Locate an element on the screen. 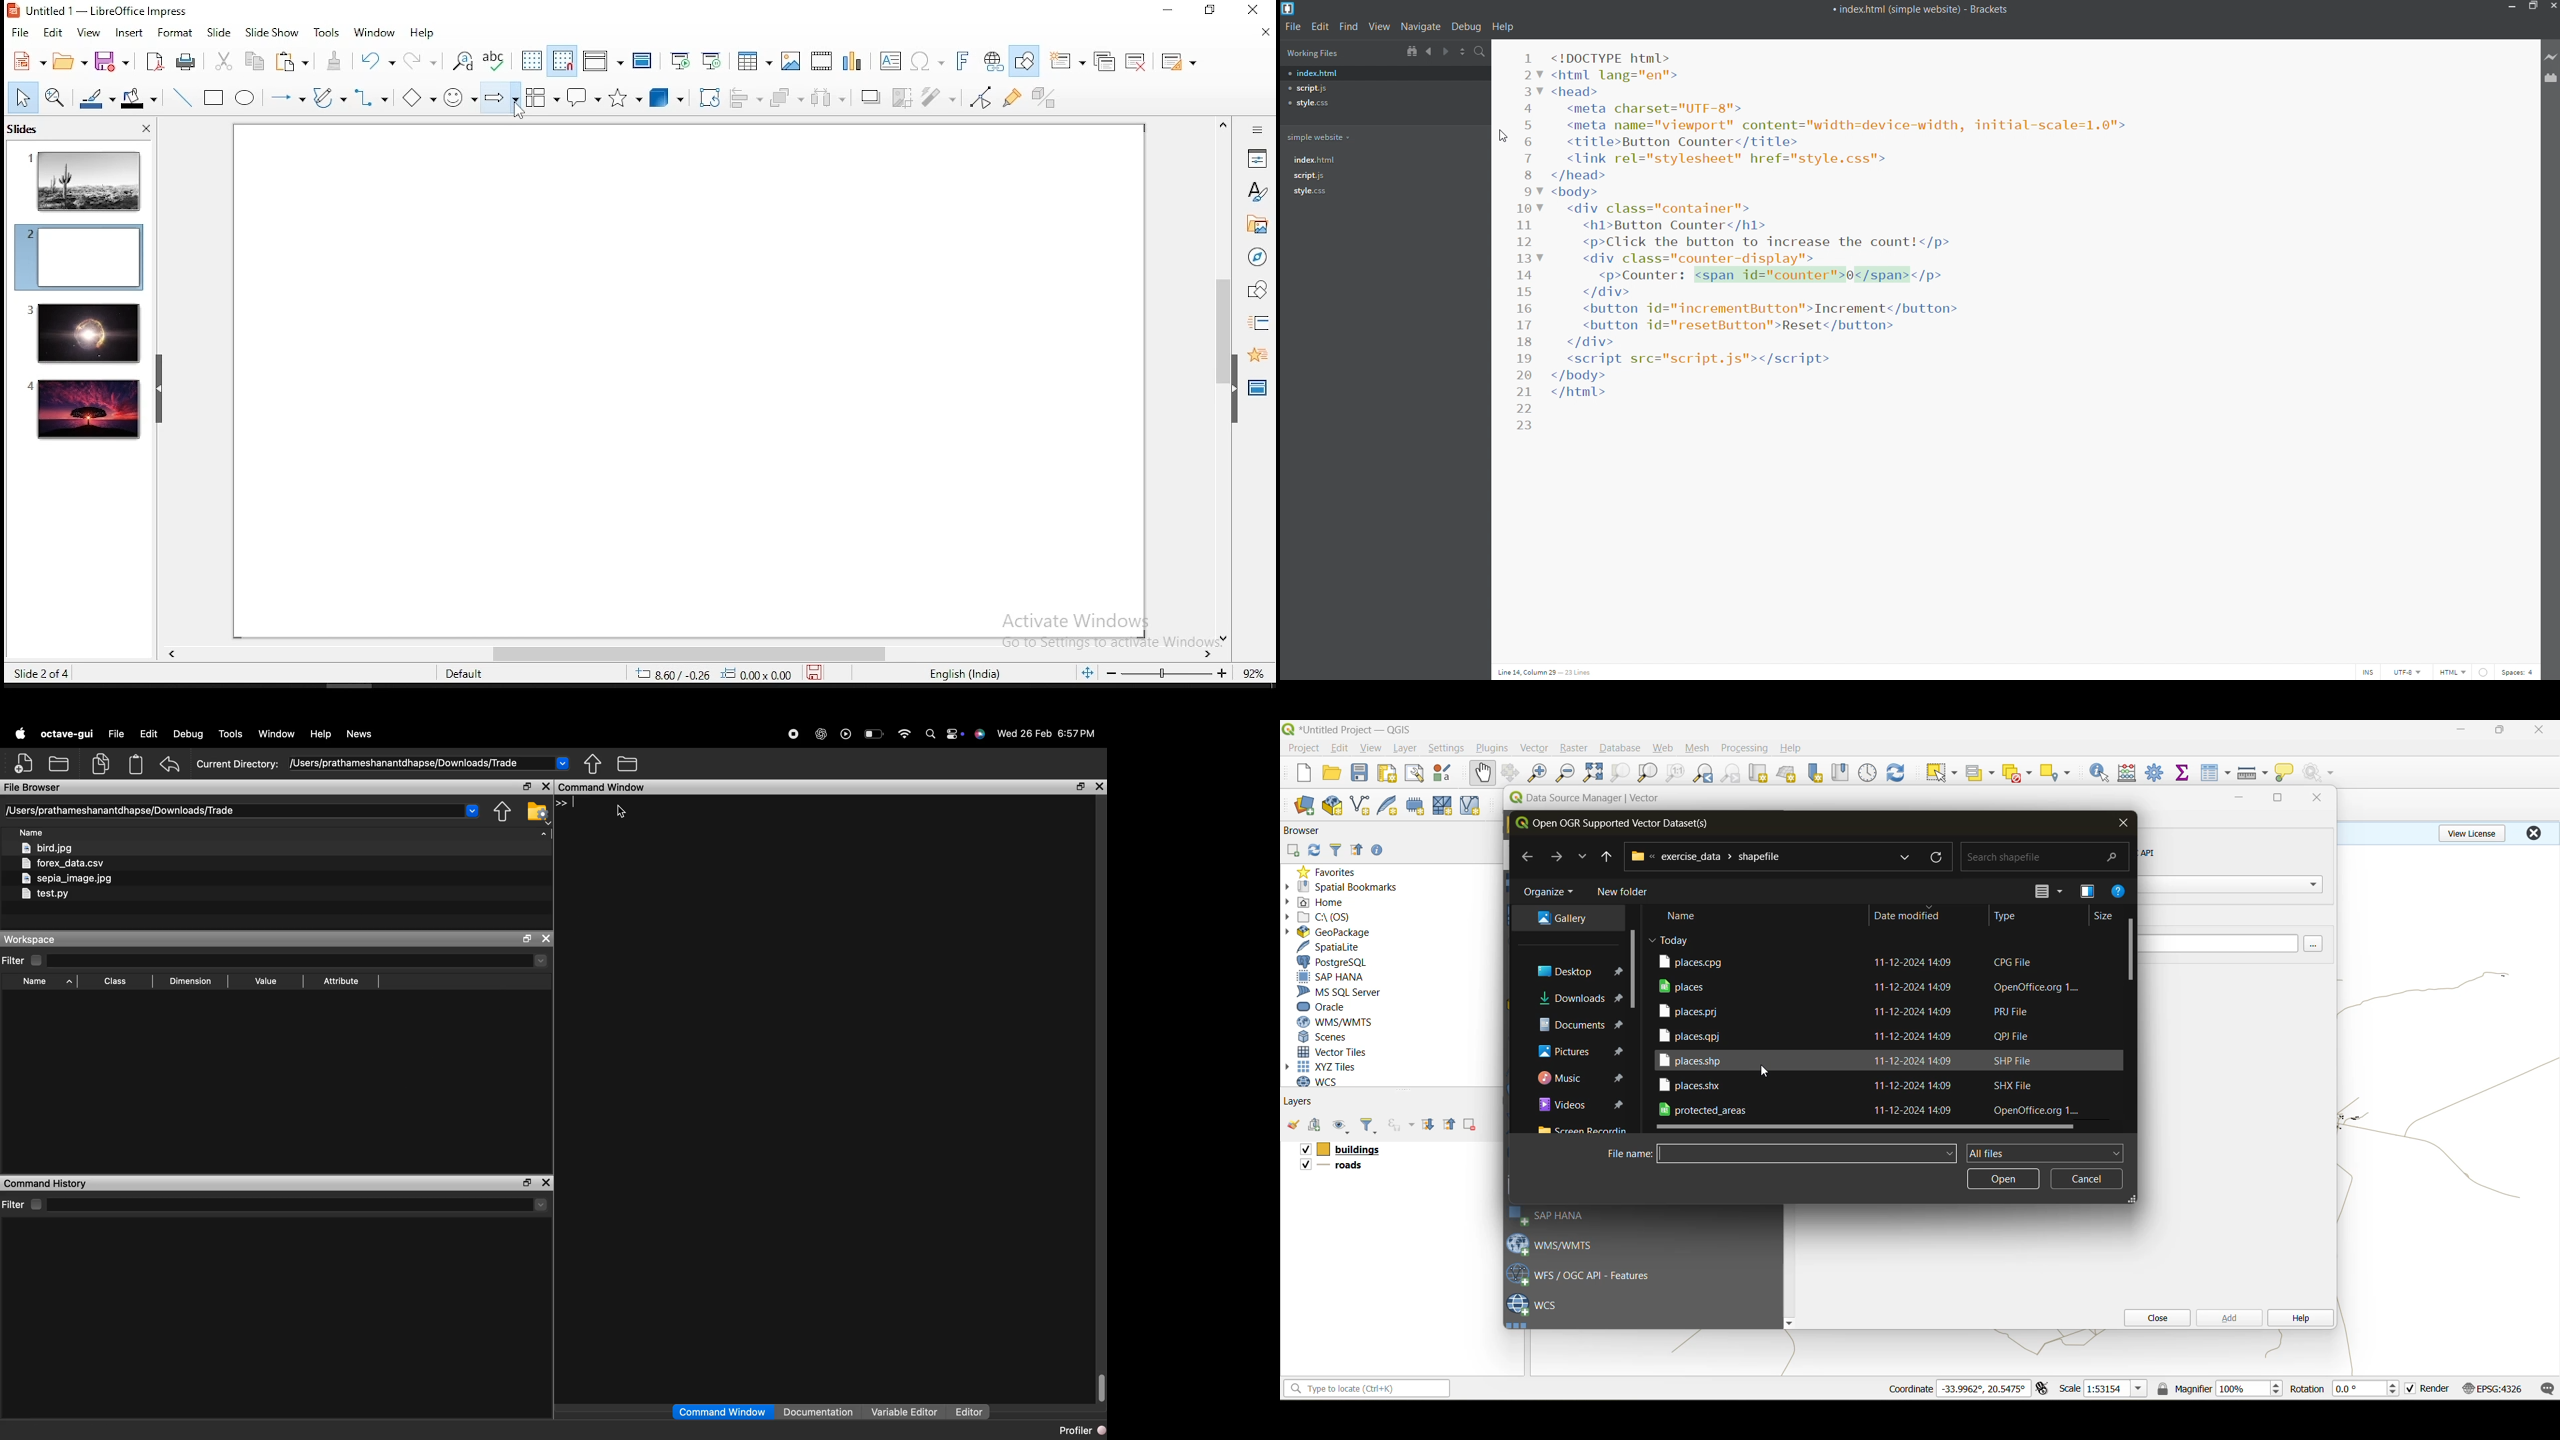 Image resolution: width=2576 pixels, height=1456 pixels. cursor is located at coordinates (618, 812).